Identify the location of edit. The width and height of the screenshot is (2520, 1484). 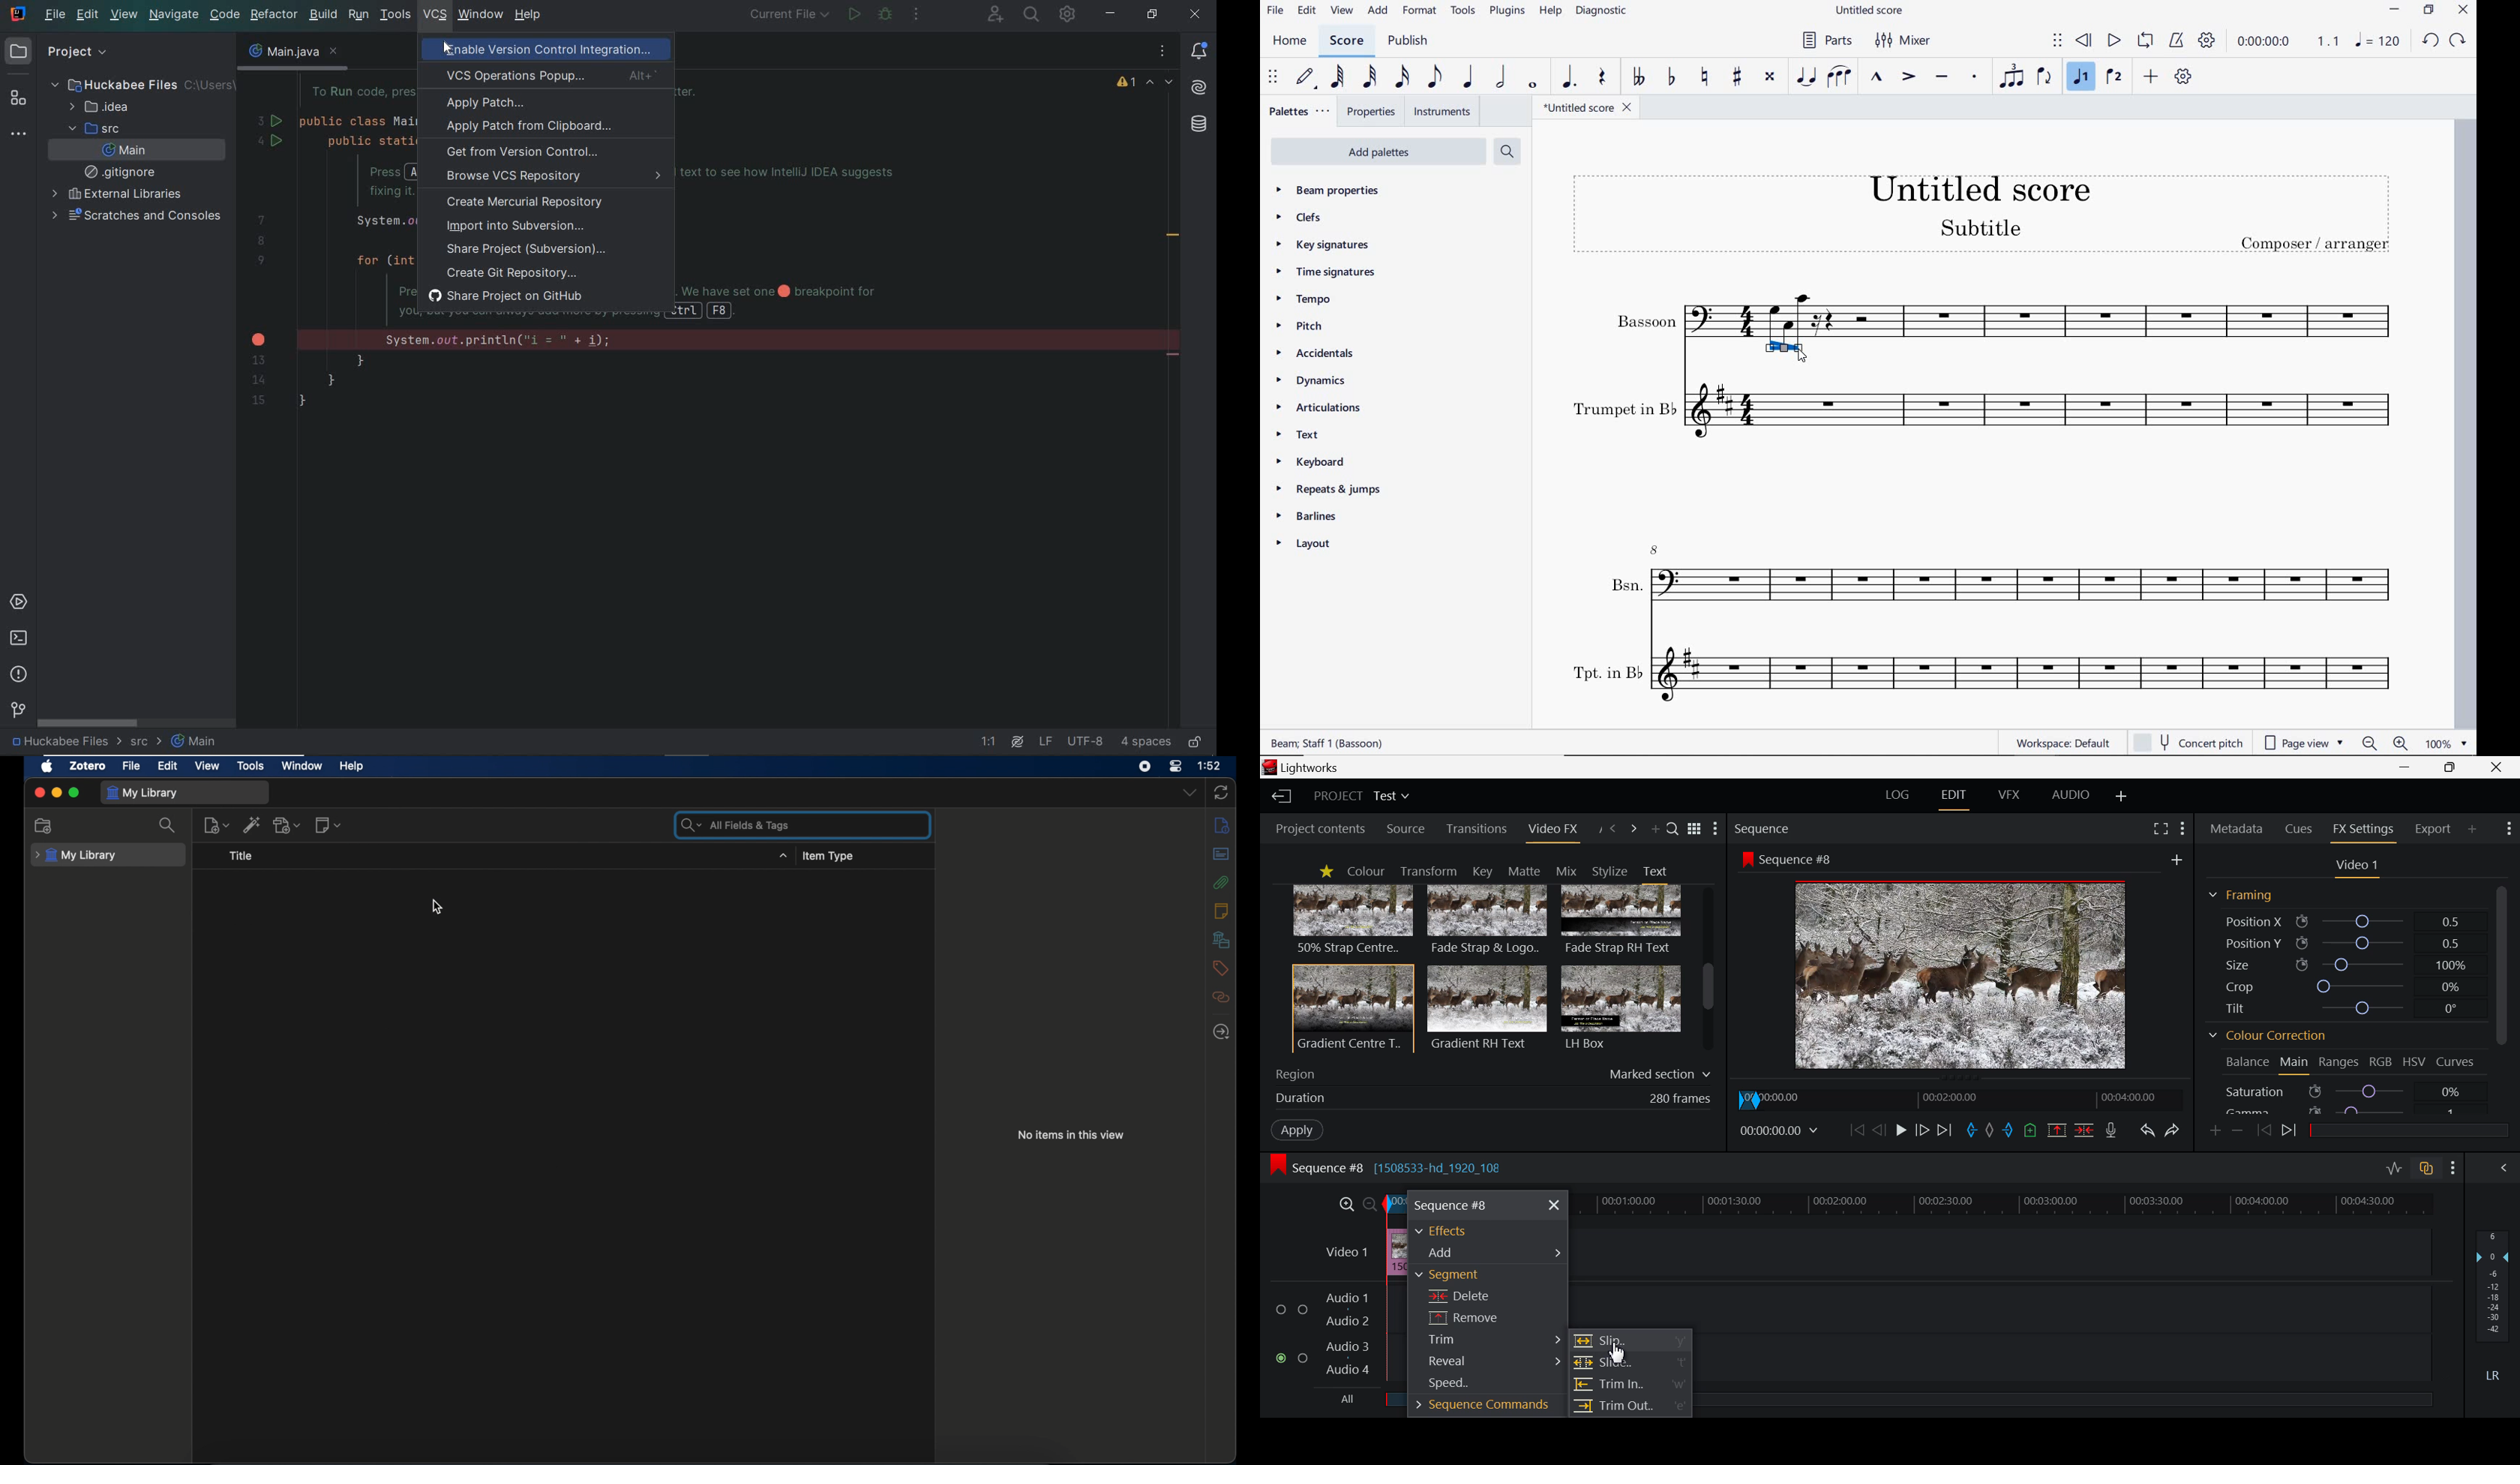
(169, 767).